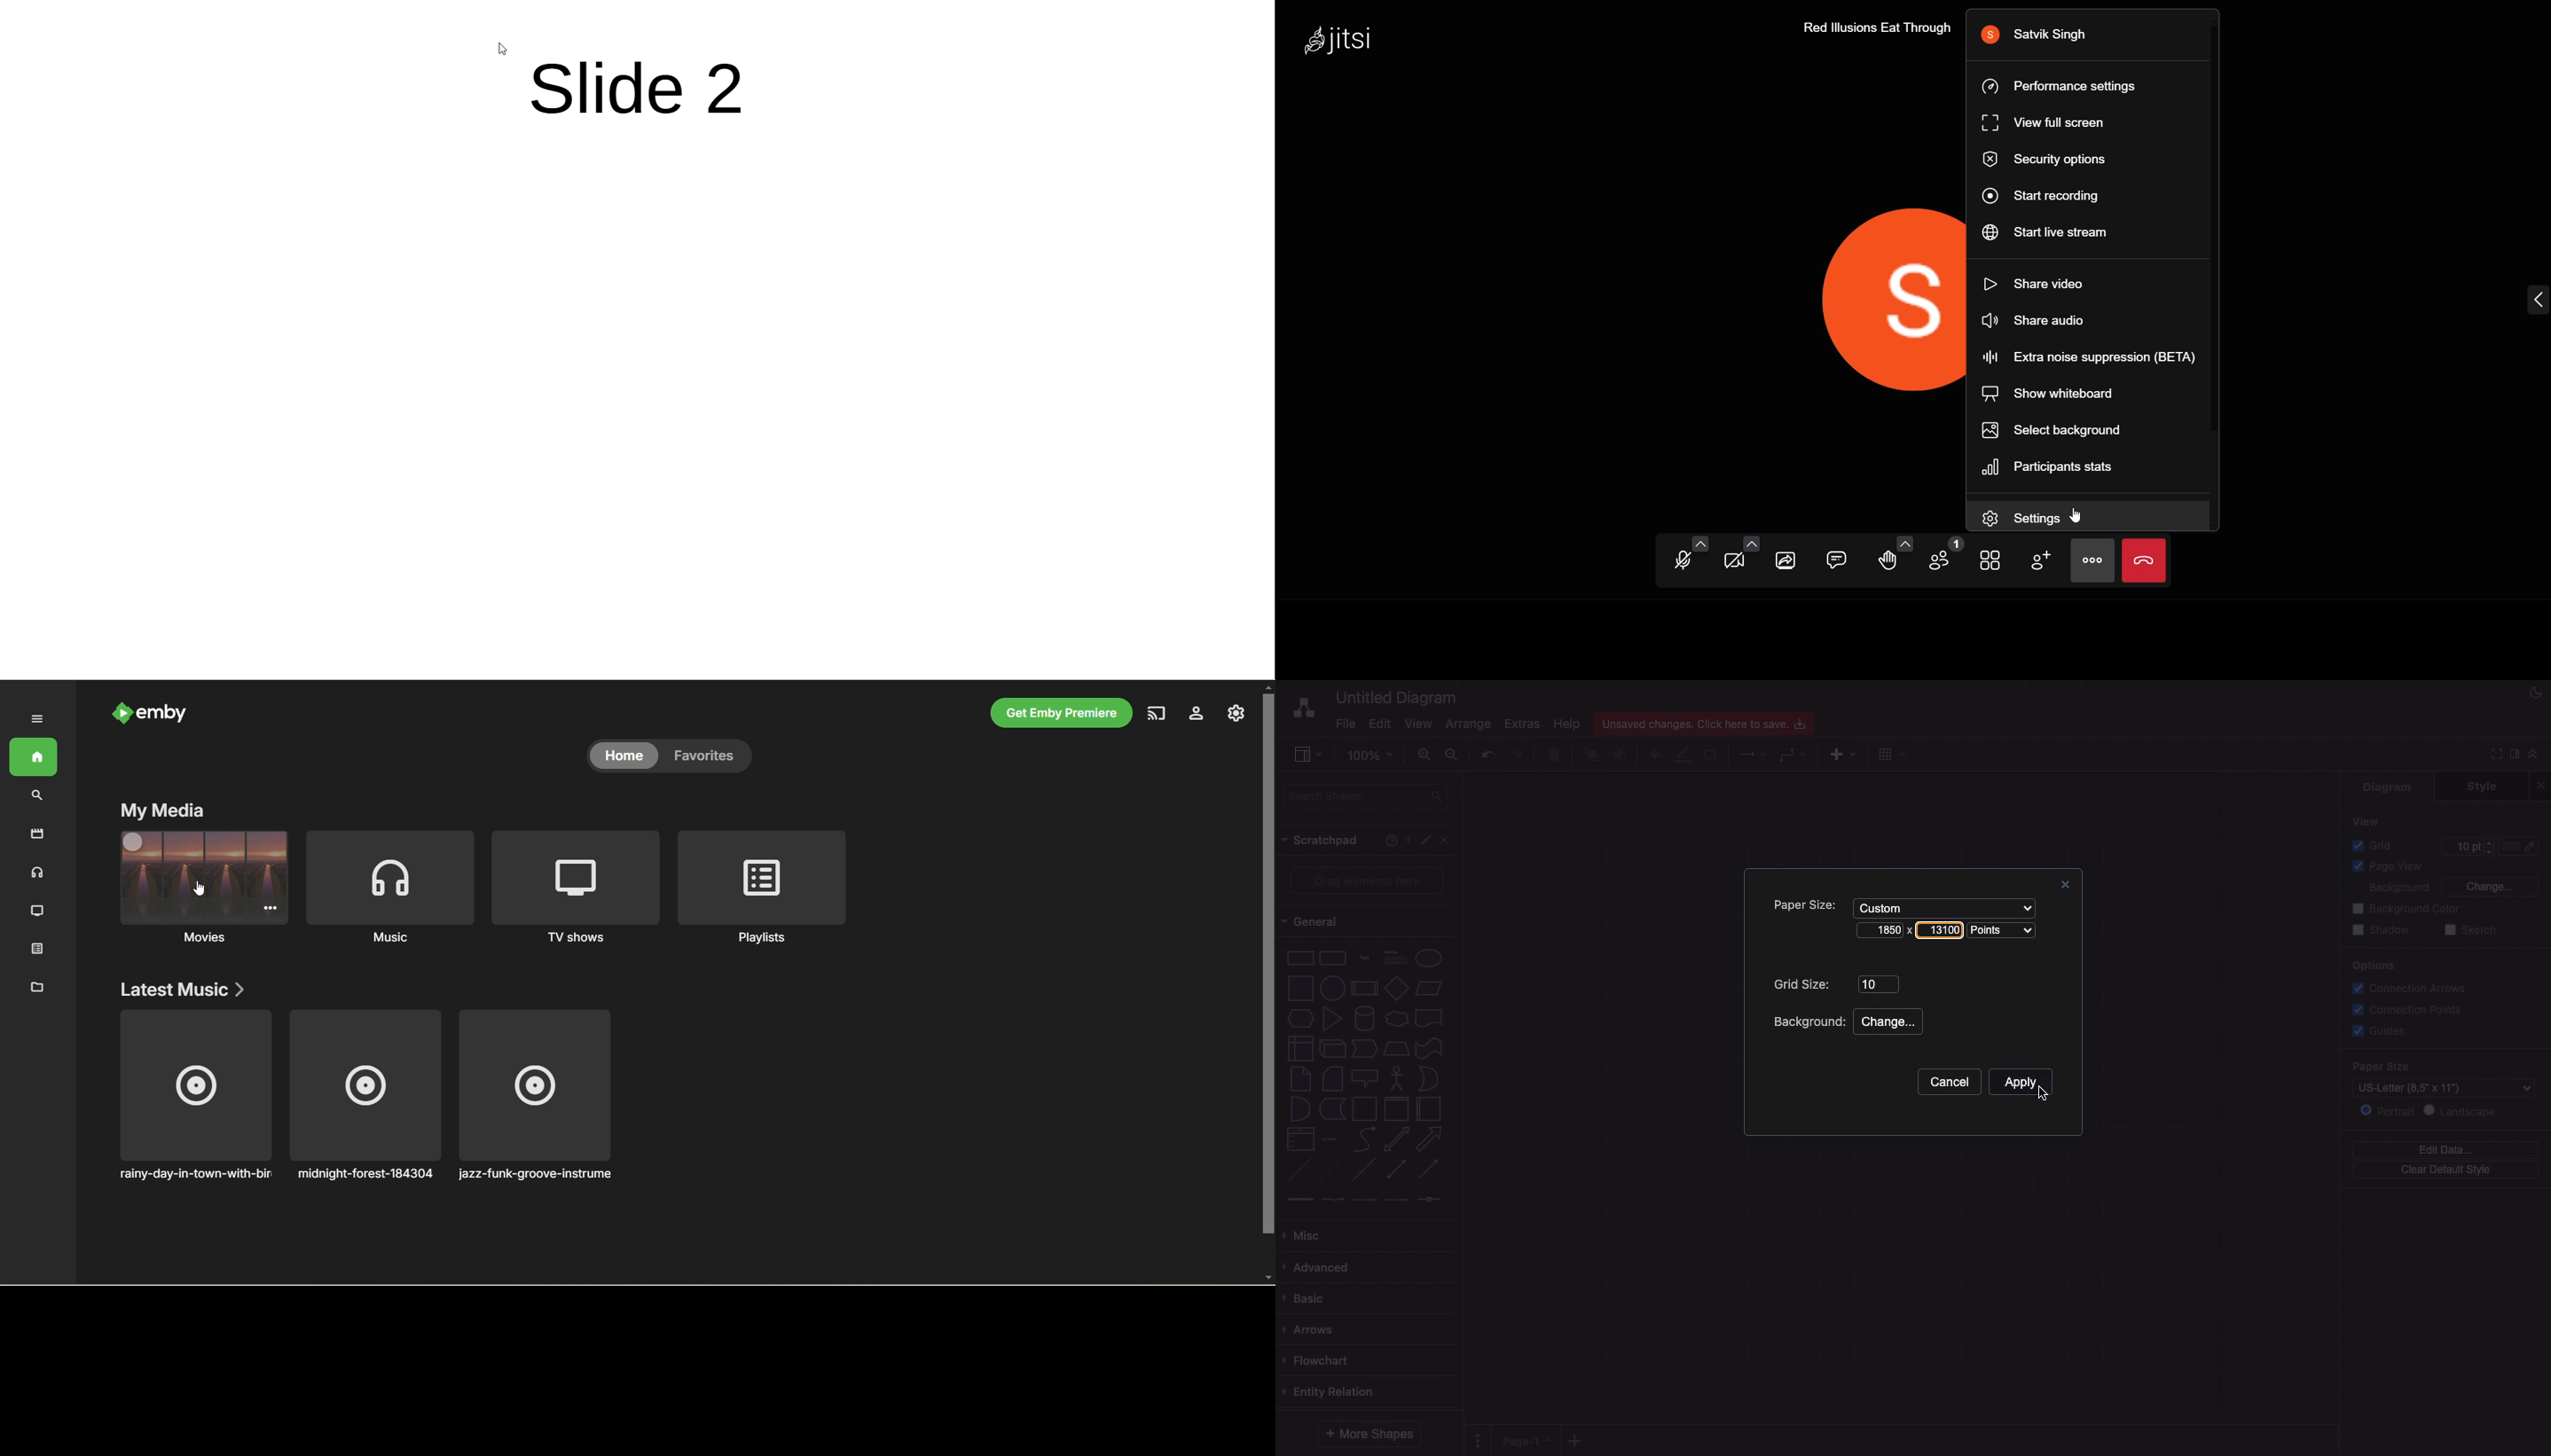 The height and width of the screenshot is (1456, 2576). I want to click on Correction arrows, so click(2406, 987).